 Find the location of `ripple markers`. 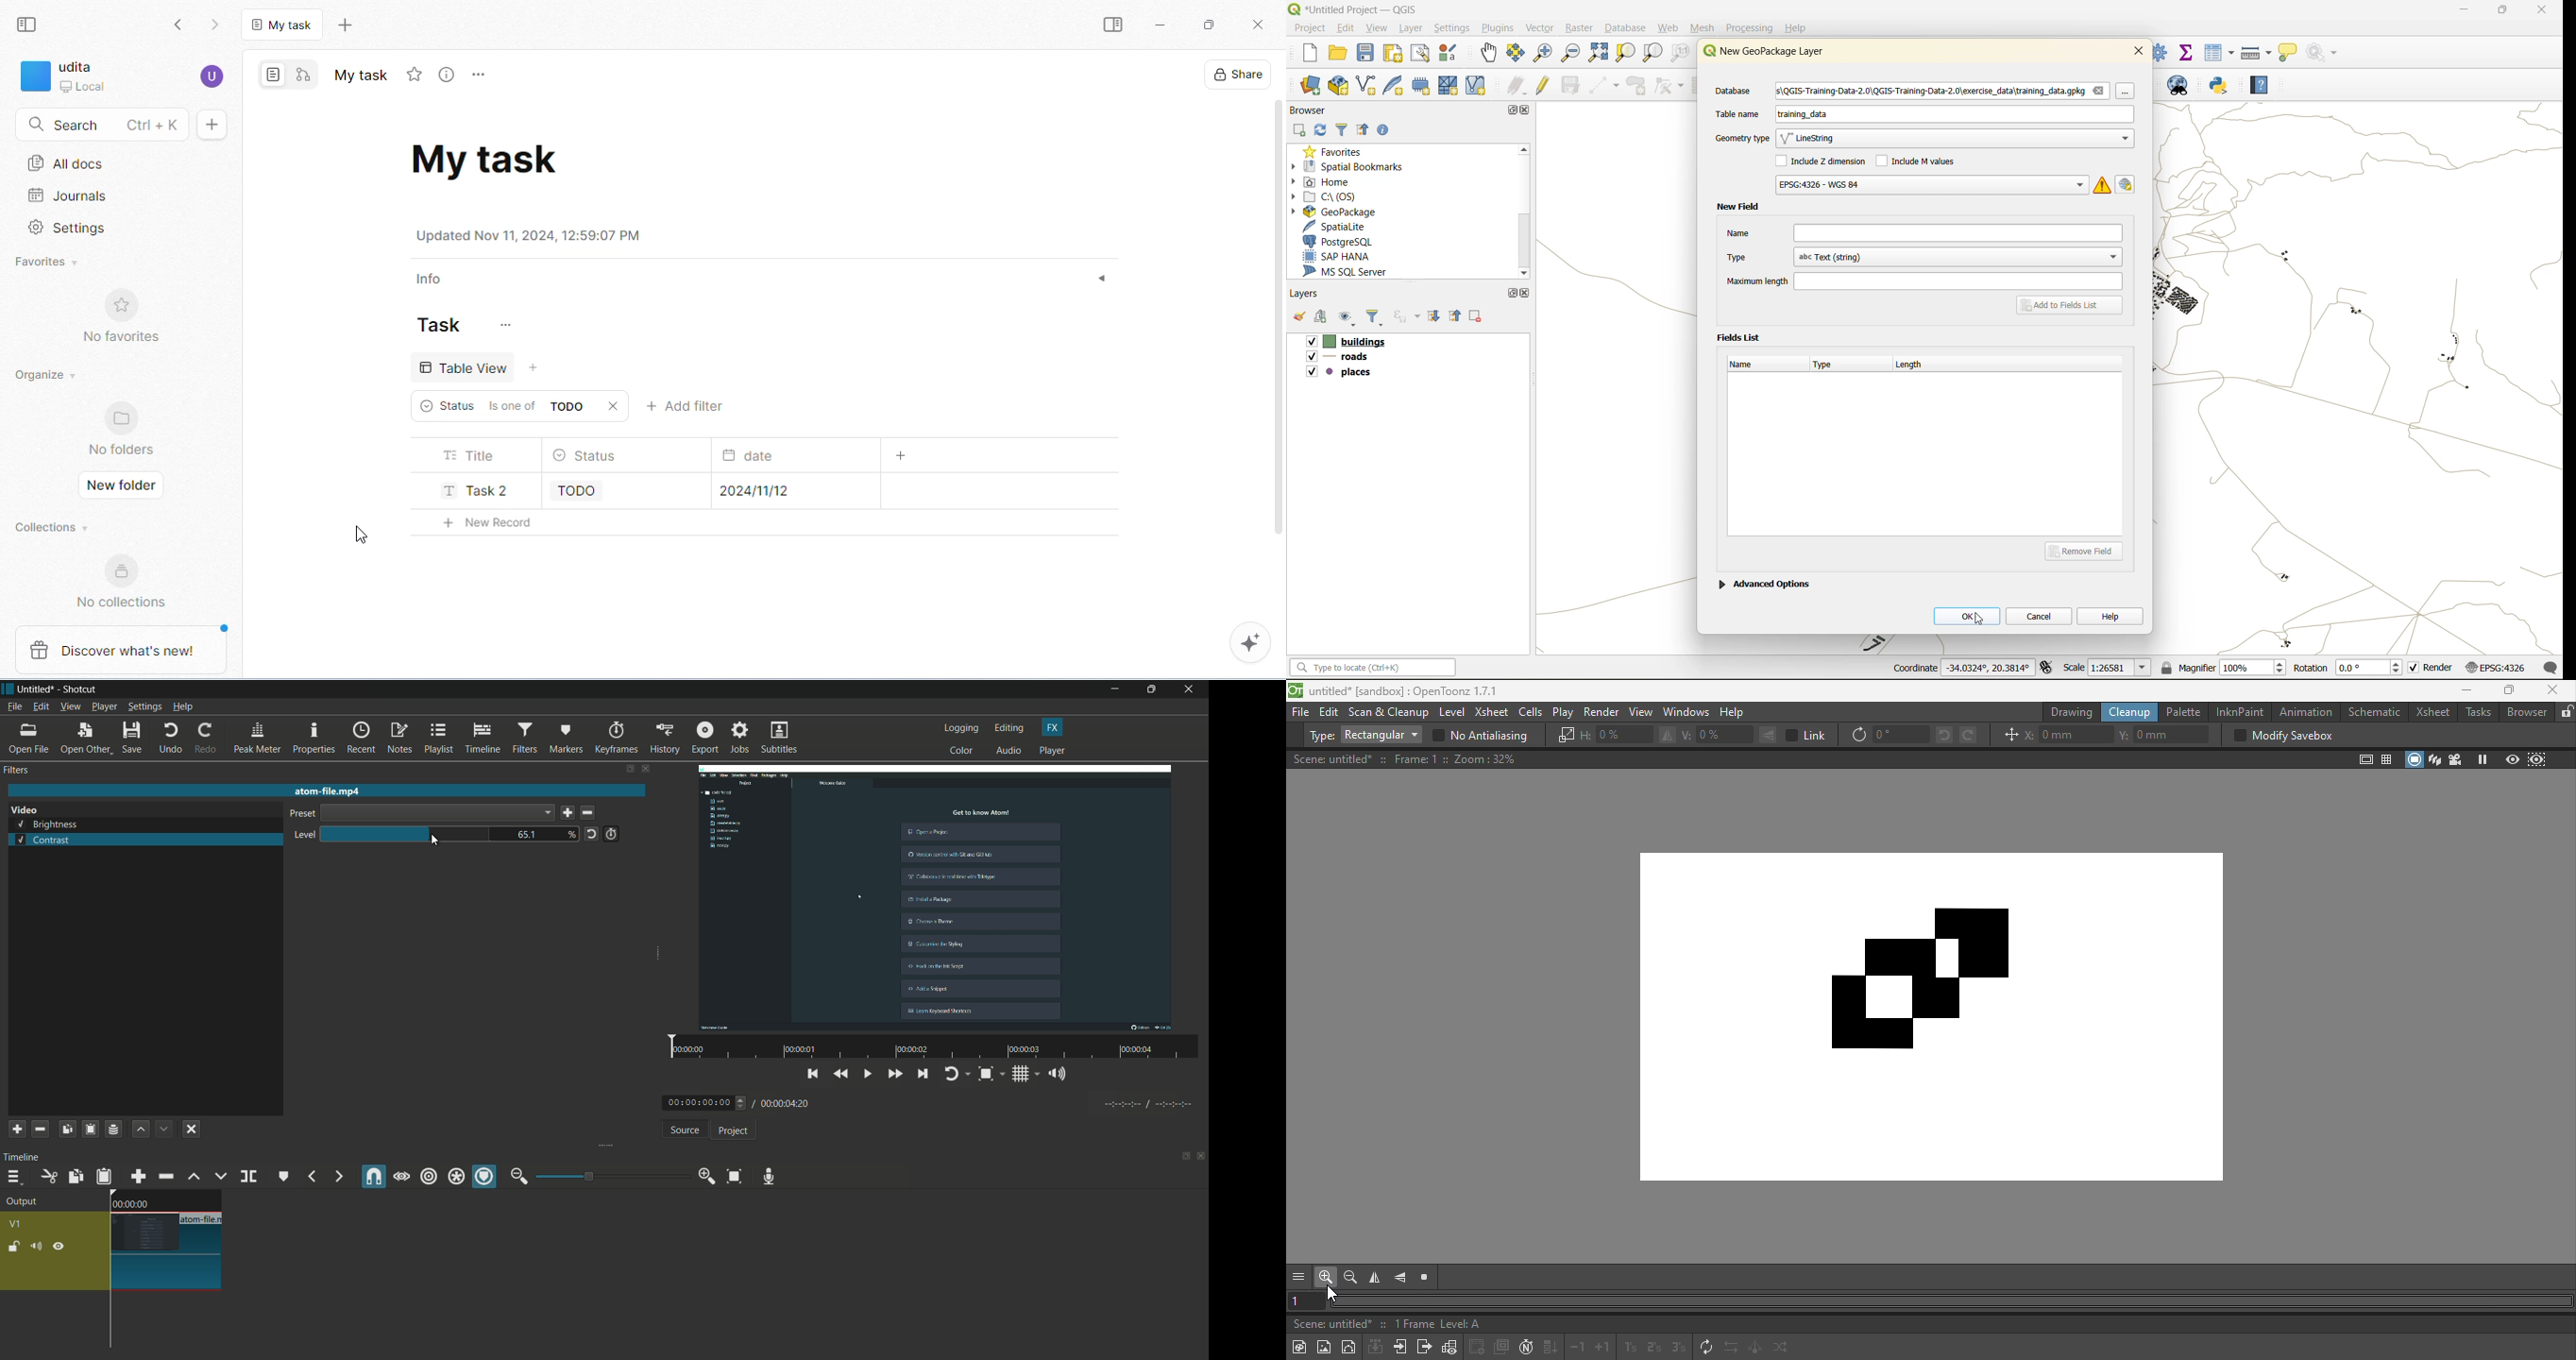

ripple markers is located at coordinates (485, 1177).